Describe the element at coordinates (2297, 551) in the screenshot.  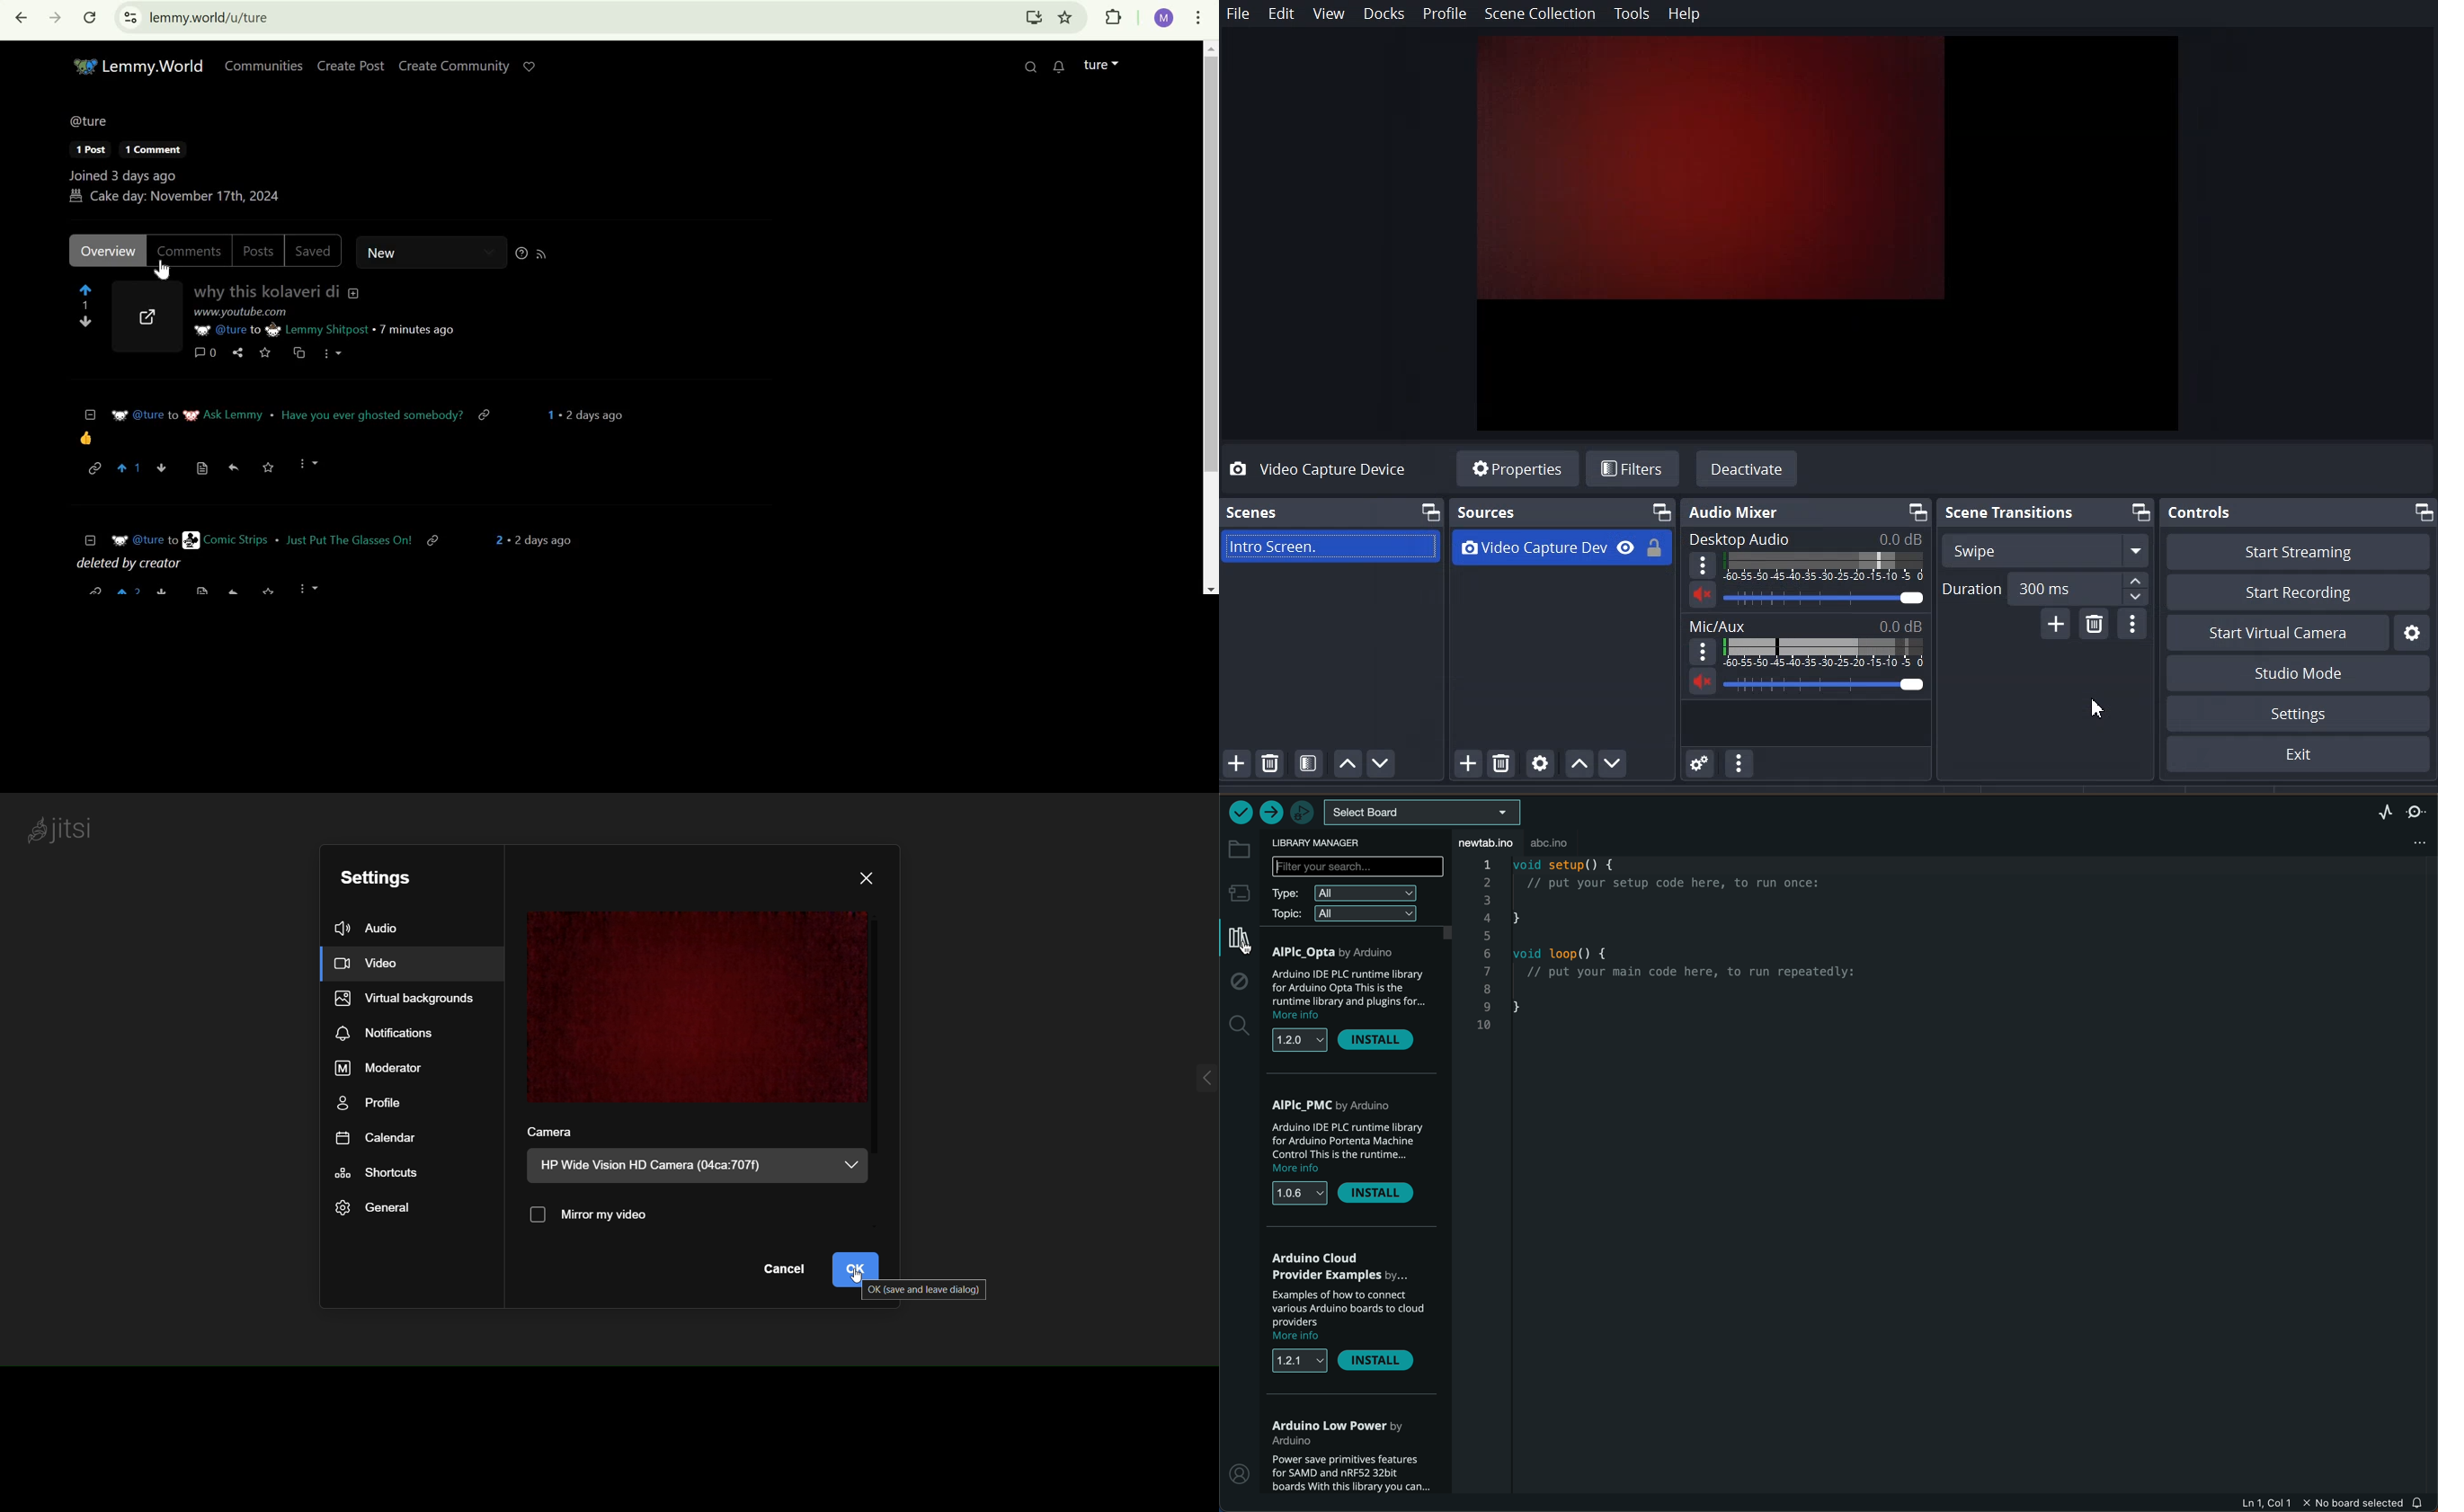
I see `Start Streaming` at that location.